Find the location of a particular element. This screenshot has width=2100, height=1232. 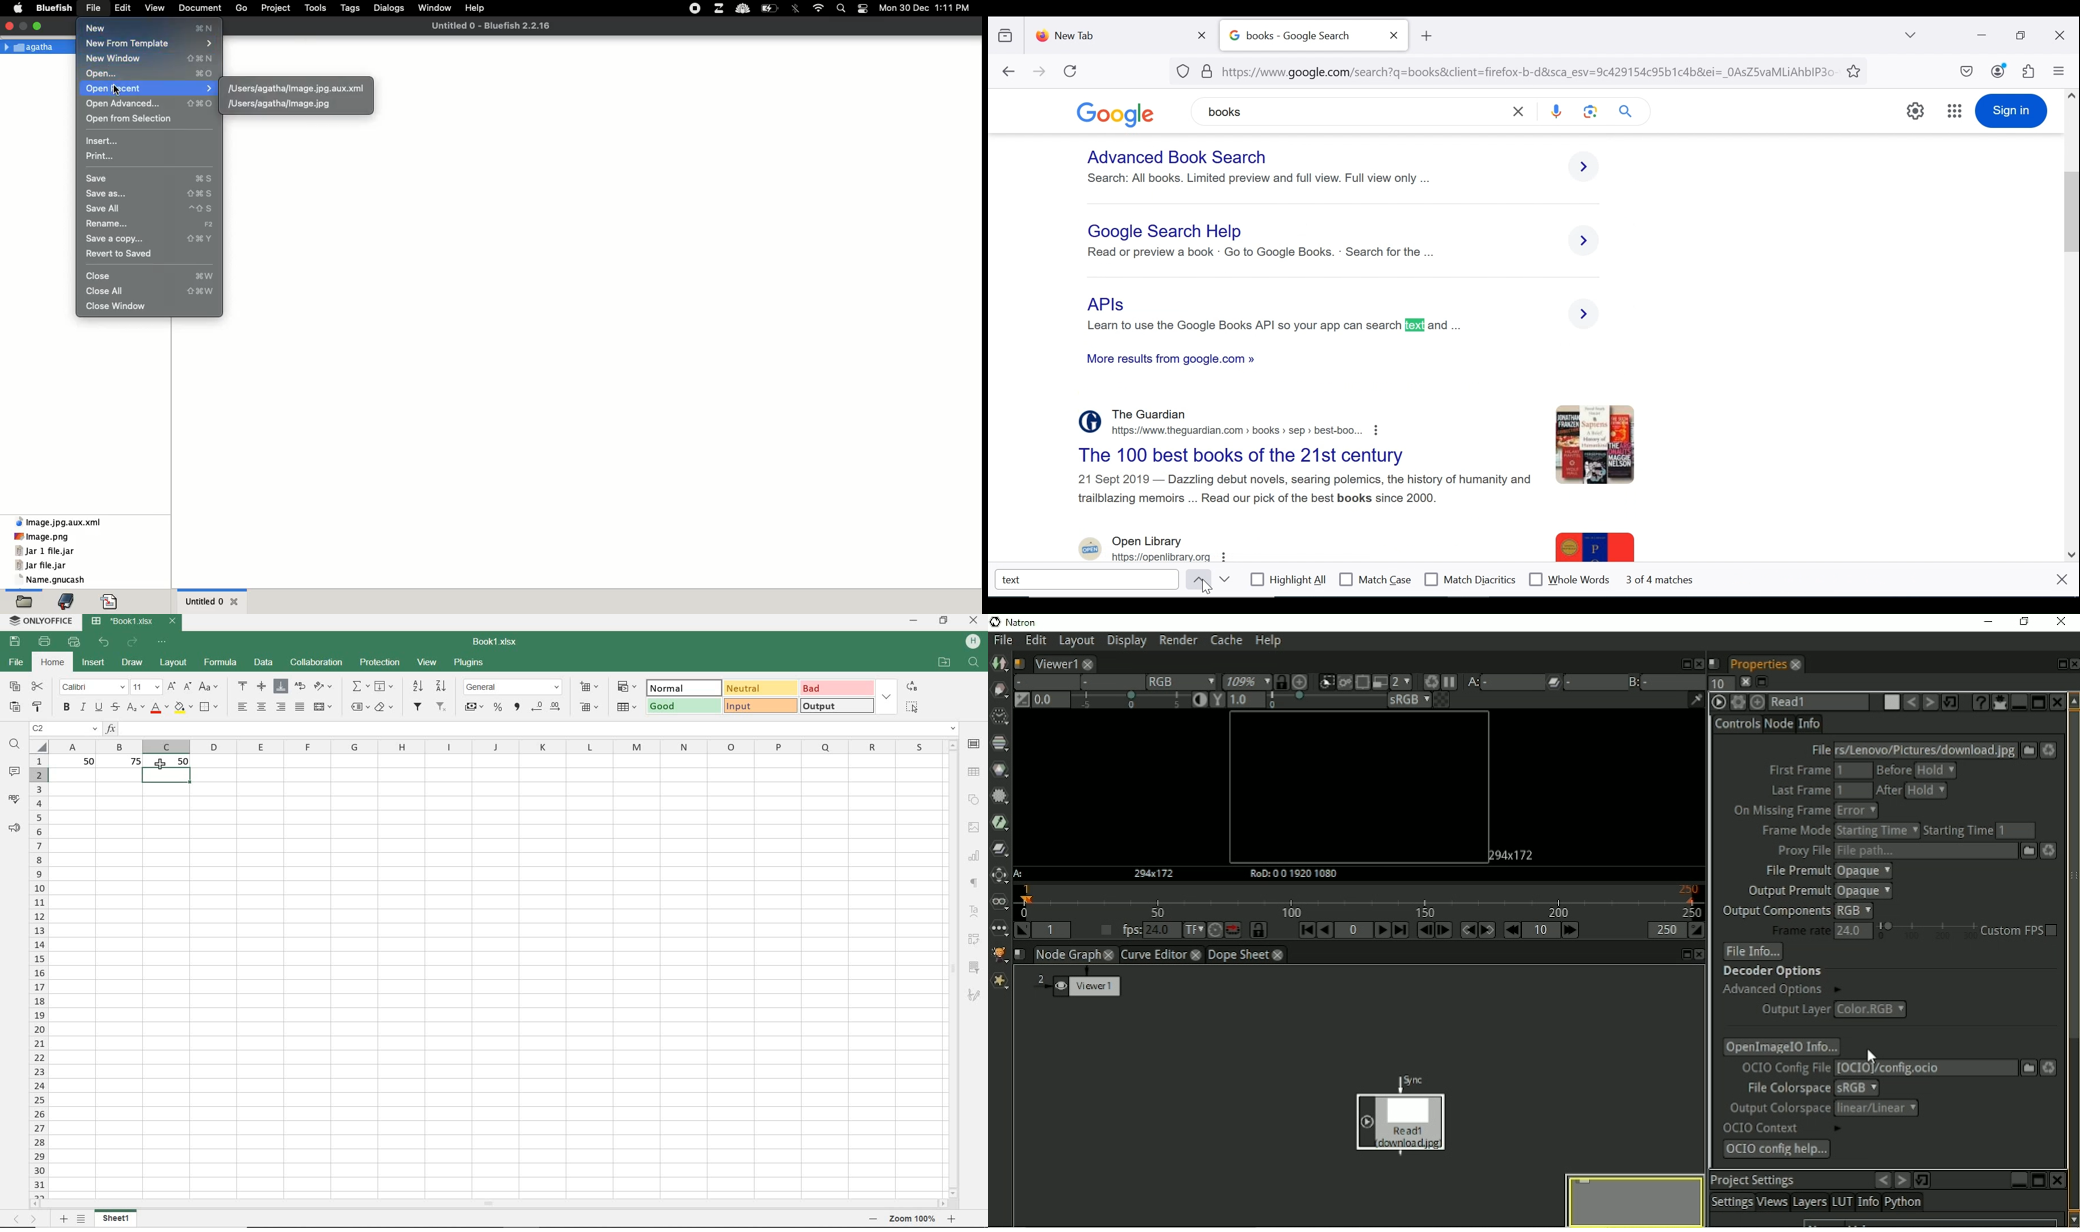

table is located at coordinates (975, 772).